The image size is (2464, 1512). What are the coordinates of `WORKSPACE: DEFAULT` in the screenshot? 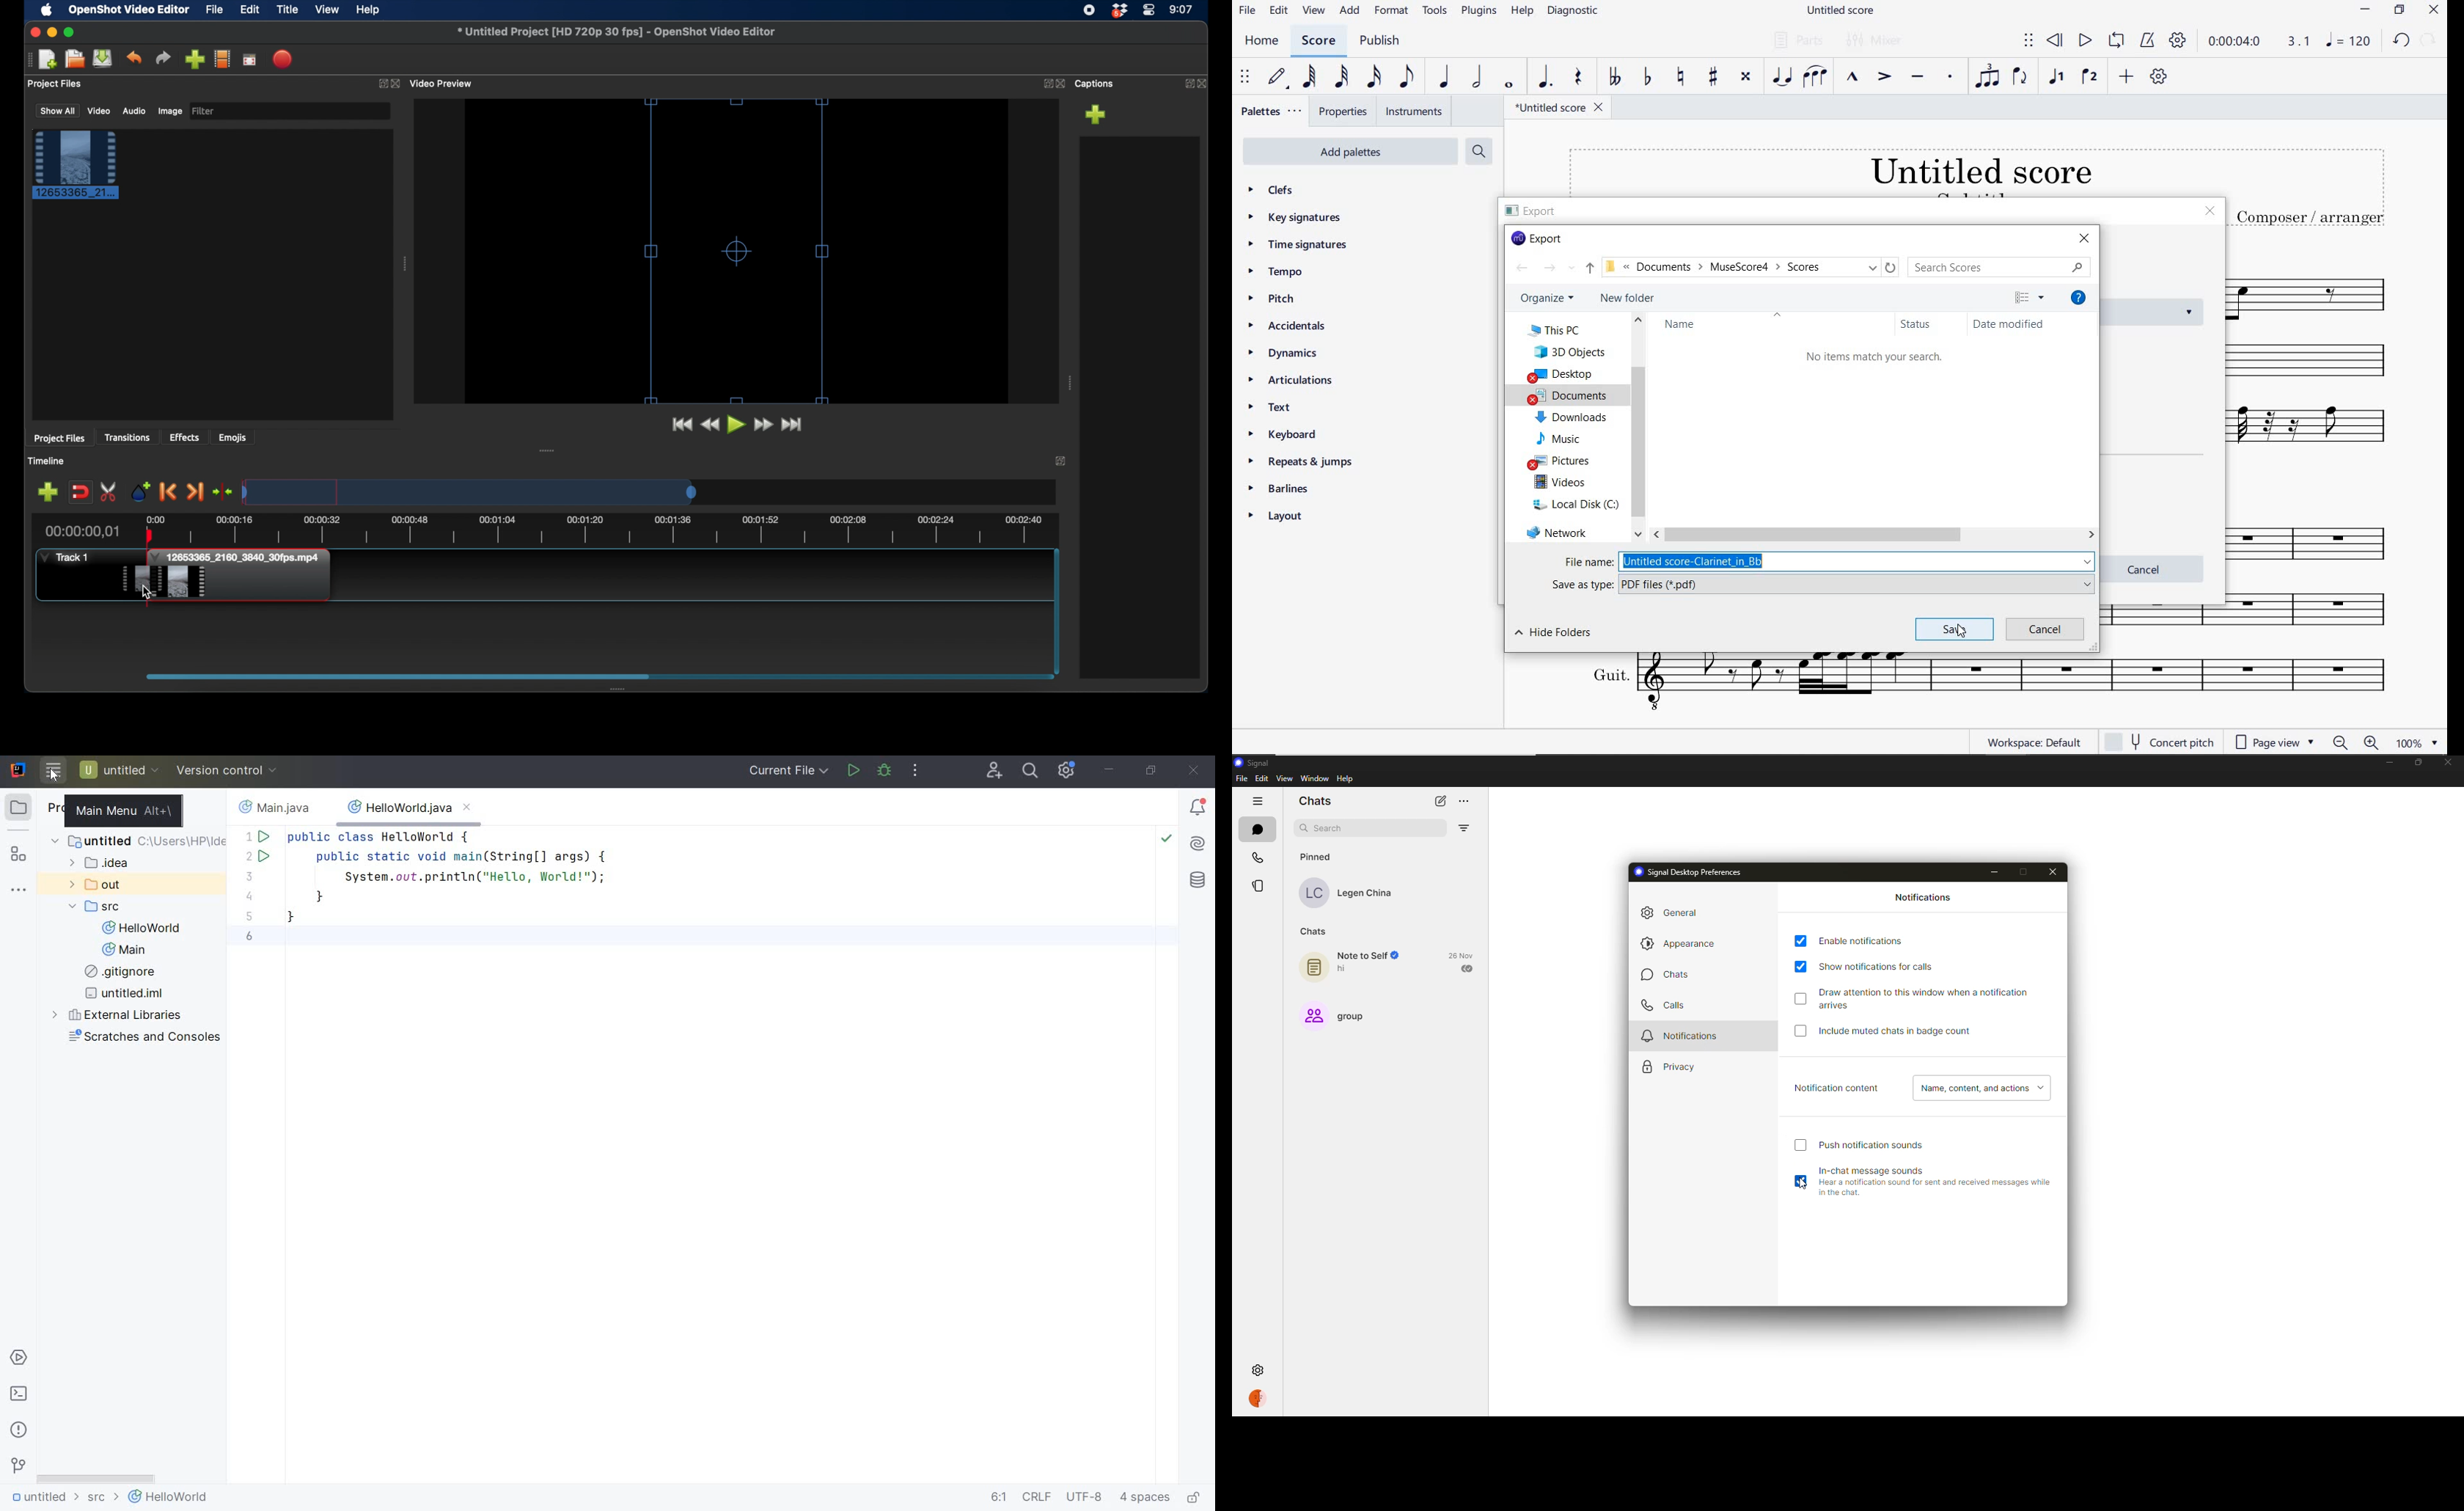 It's located at (2018, 742).